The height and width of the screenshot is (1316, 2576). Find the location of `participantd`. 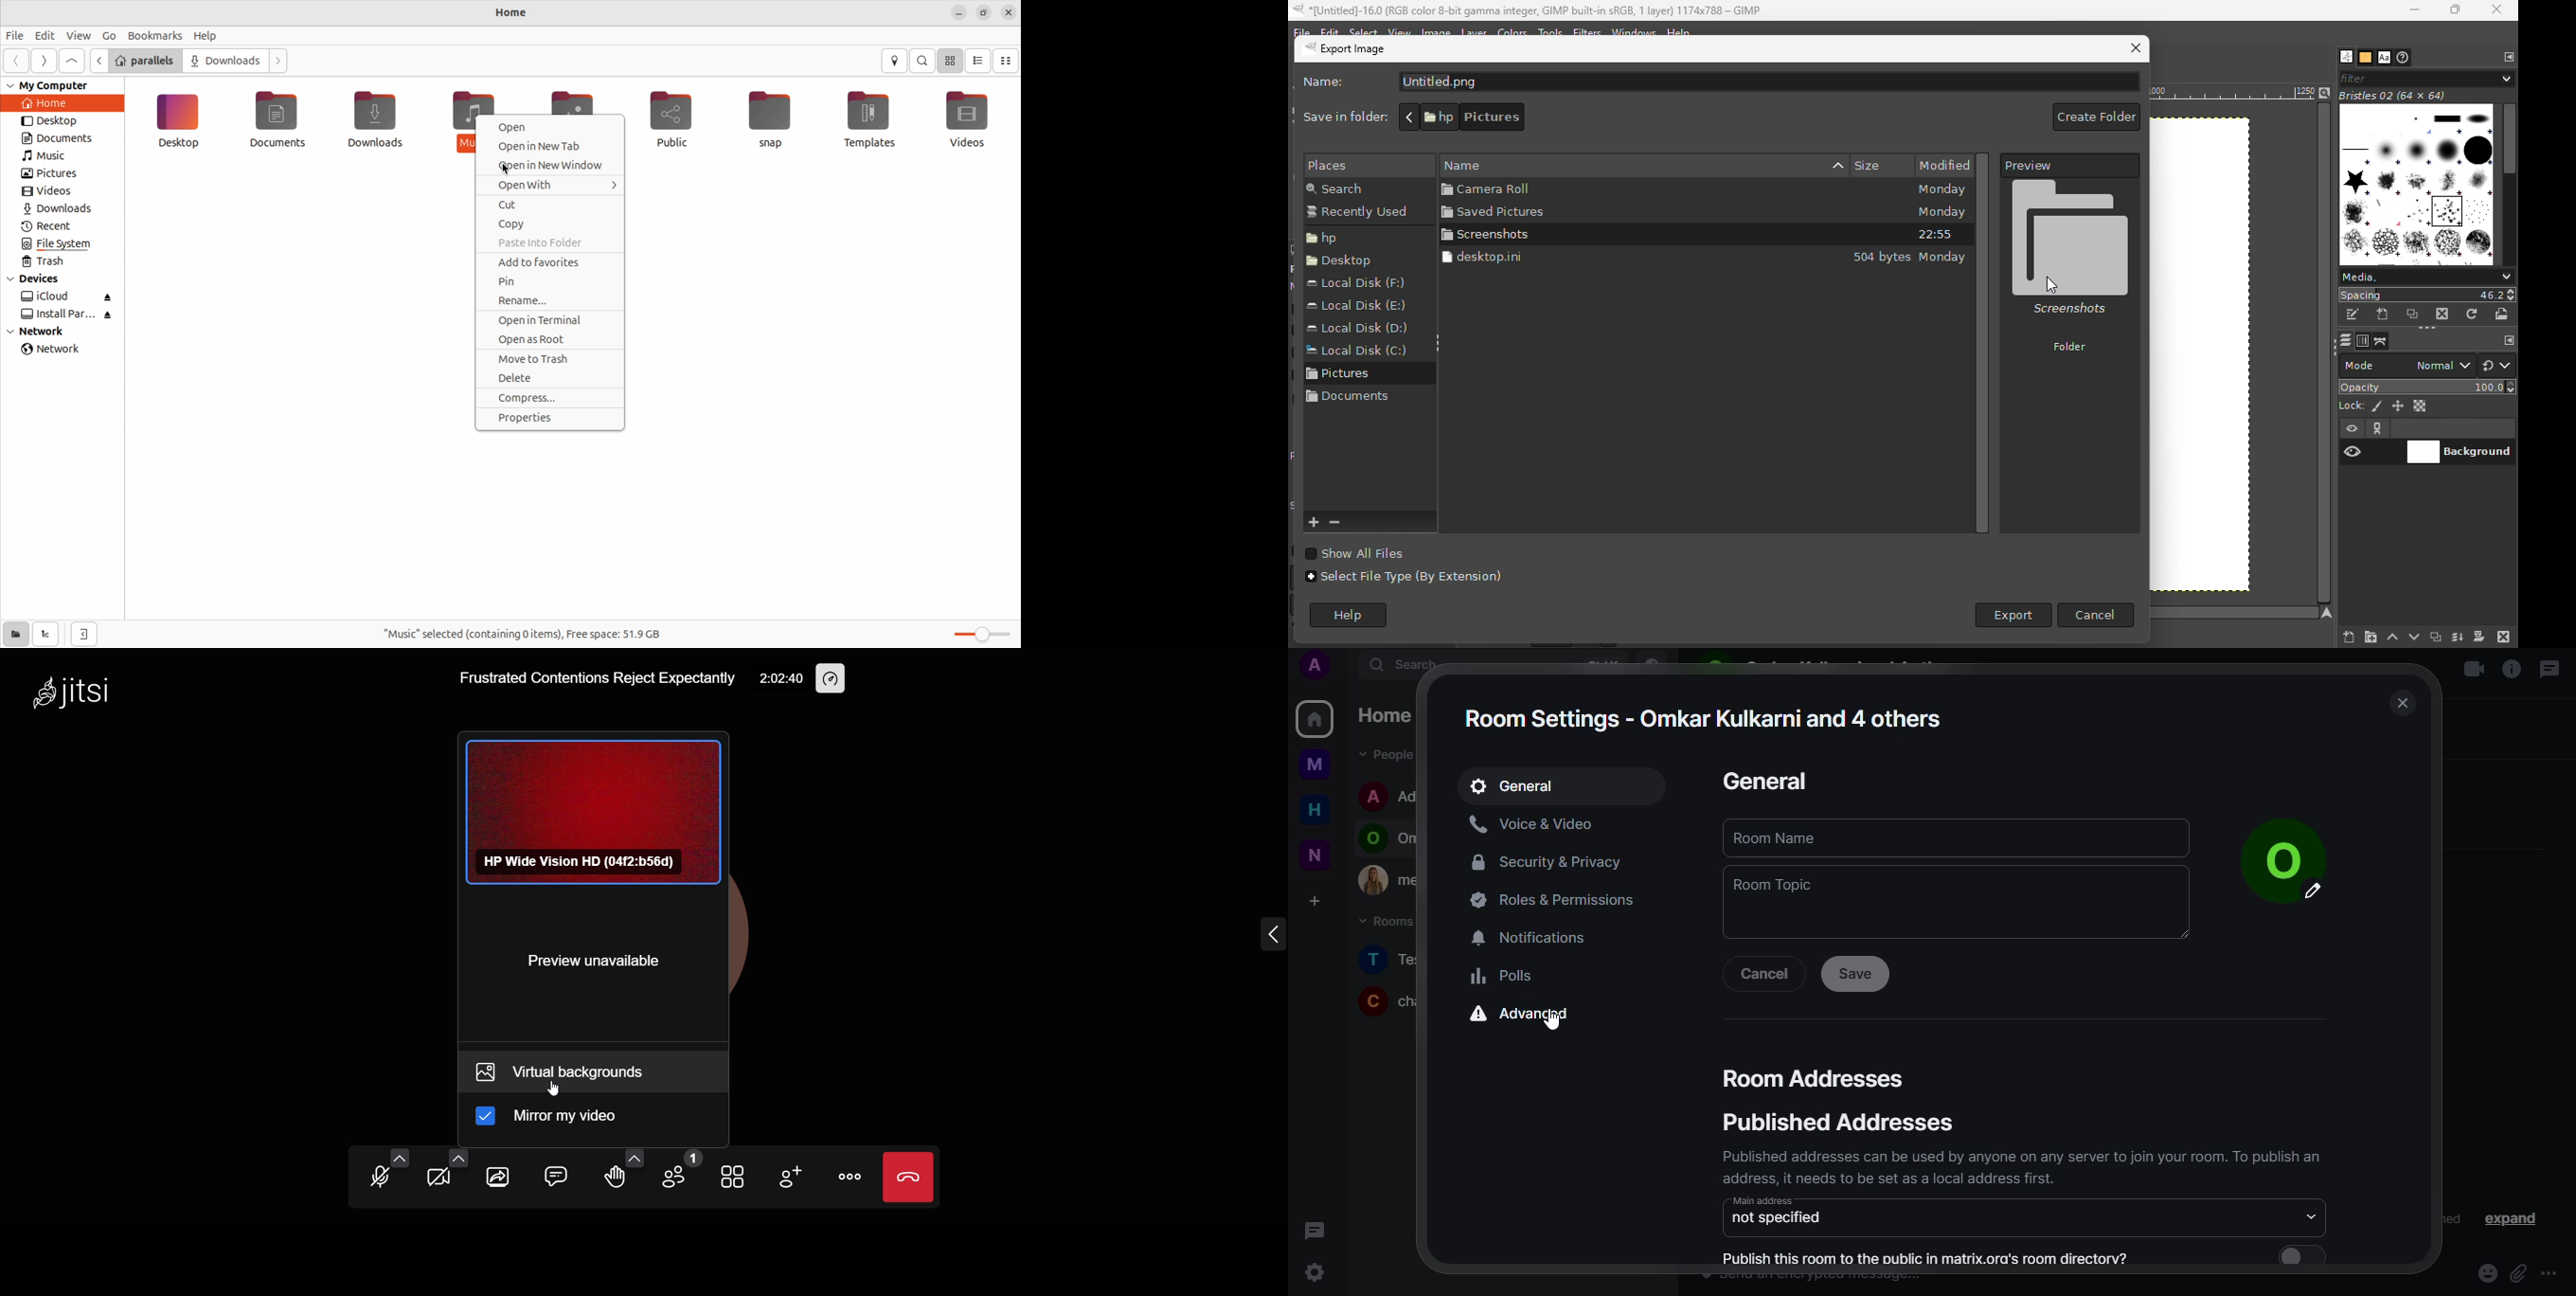

participantd is located at coordinates (680, 1171).